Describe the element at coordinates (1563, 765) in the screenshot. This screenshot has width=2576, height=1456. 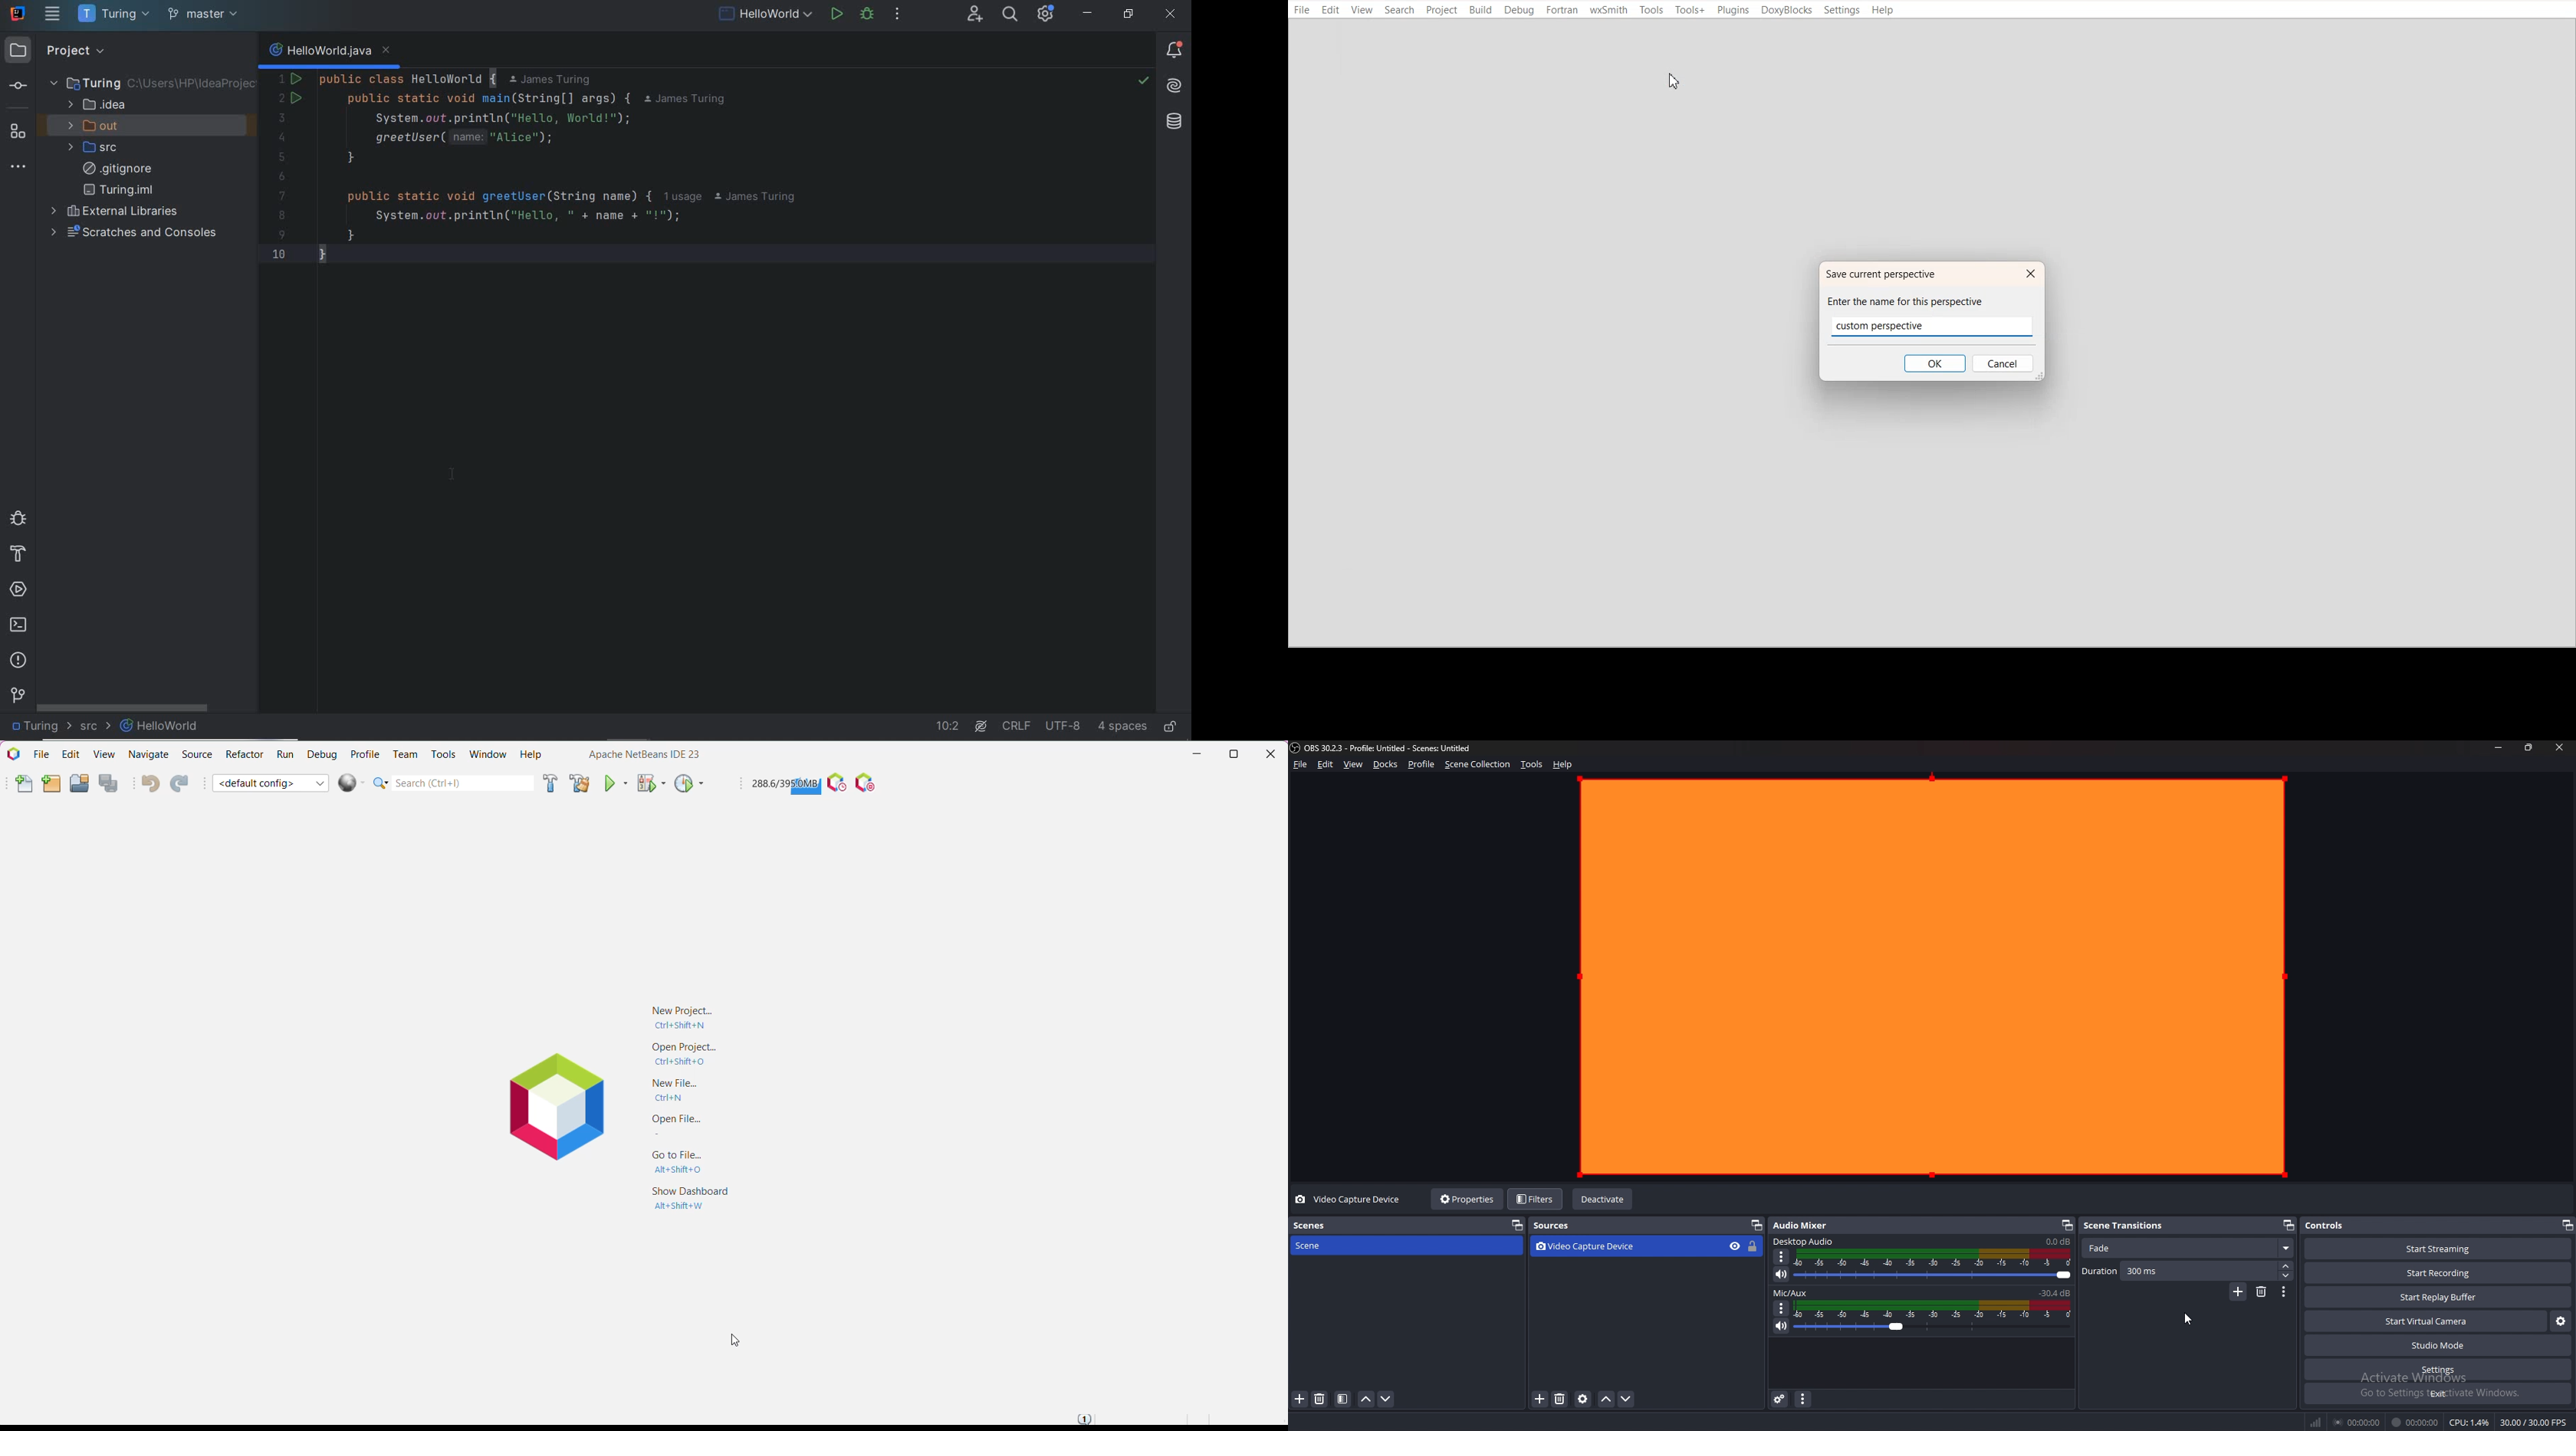
I see `help` at that location.